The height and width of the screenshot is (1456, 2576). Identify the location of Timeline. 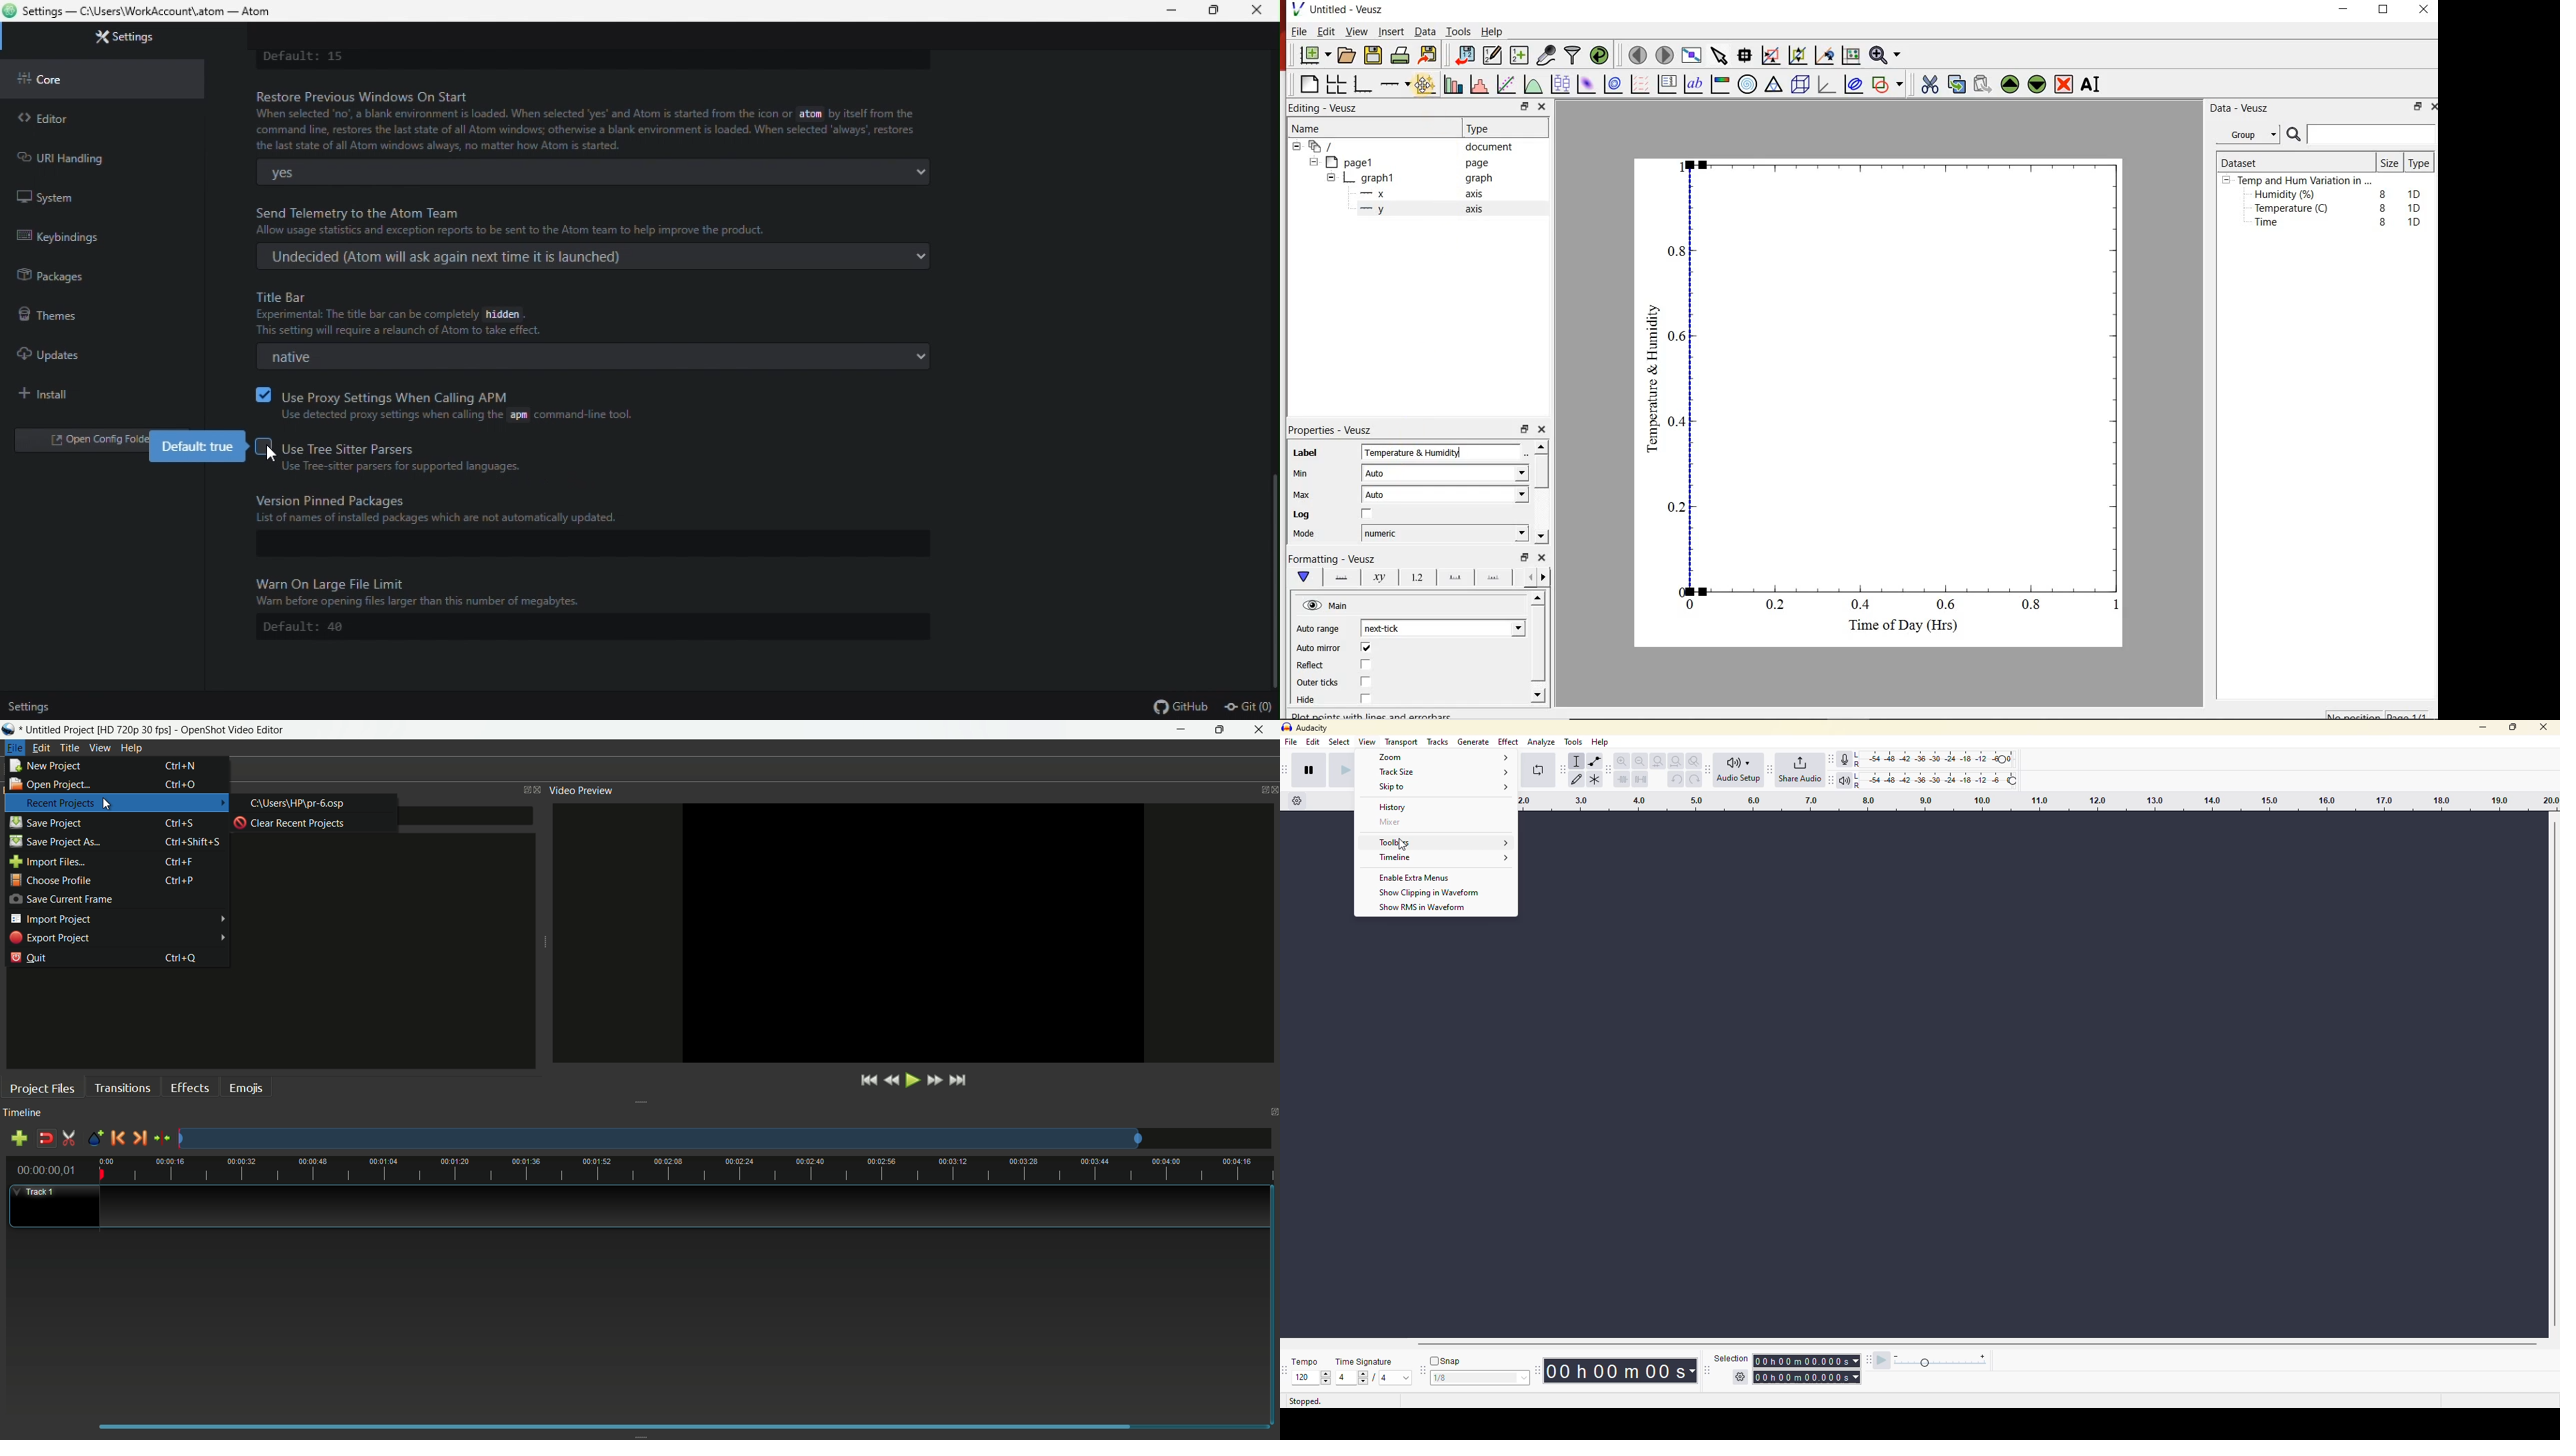
(1444, 858).